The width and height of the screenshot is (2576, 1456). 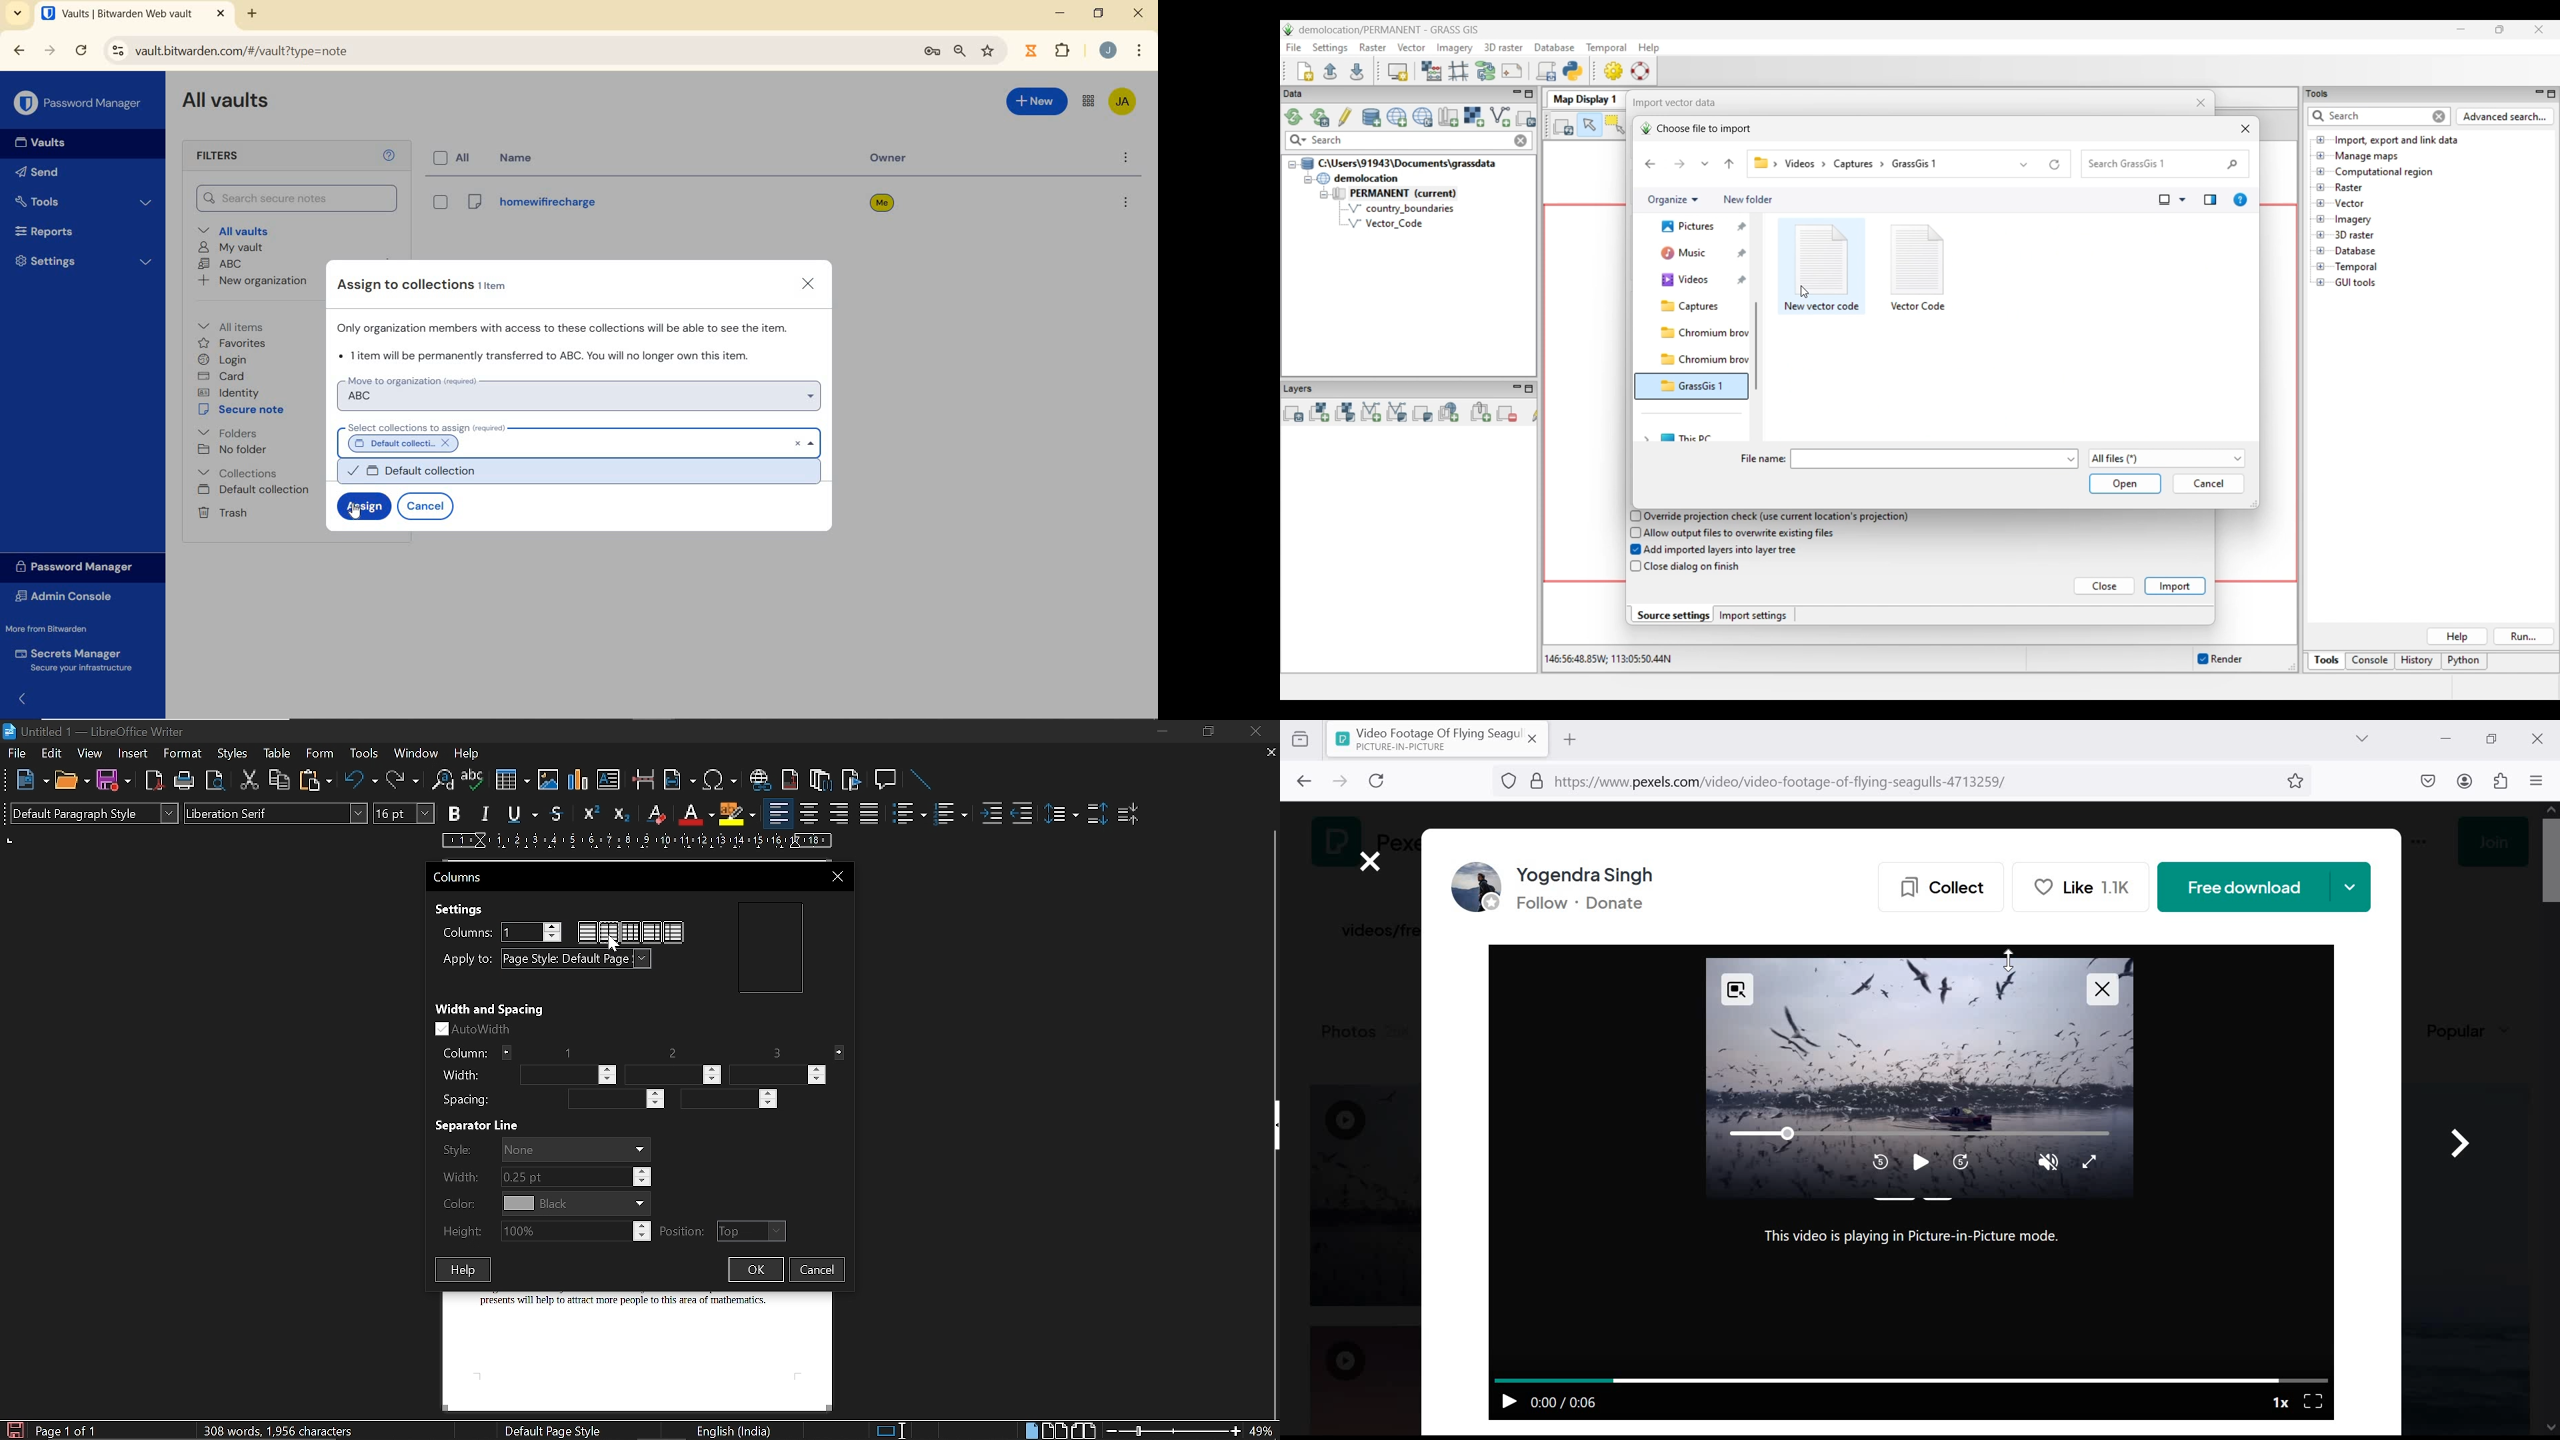 I want to click on Tools, so click(x=364, y=753).